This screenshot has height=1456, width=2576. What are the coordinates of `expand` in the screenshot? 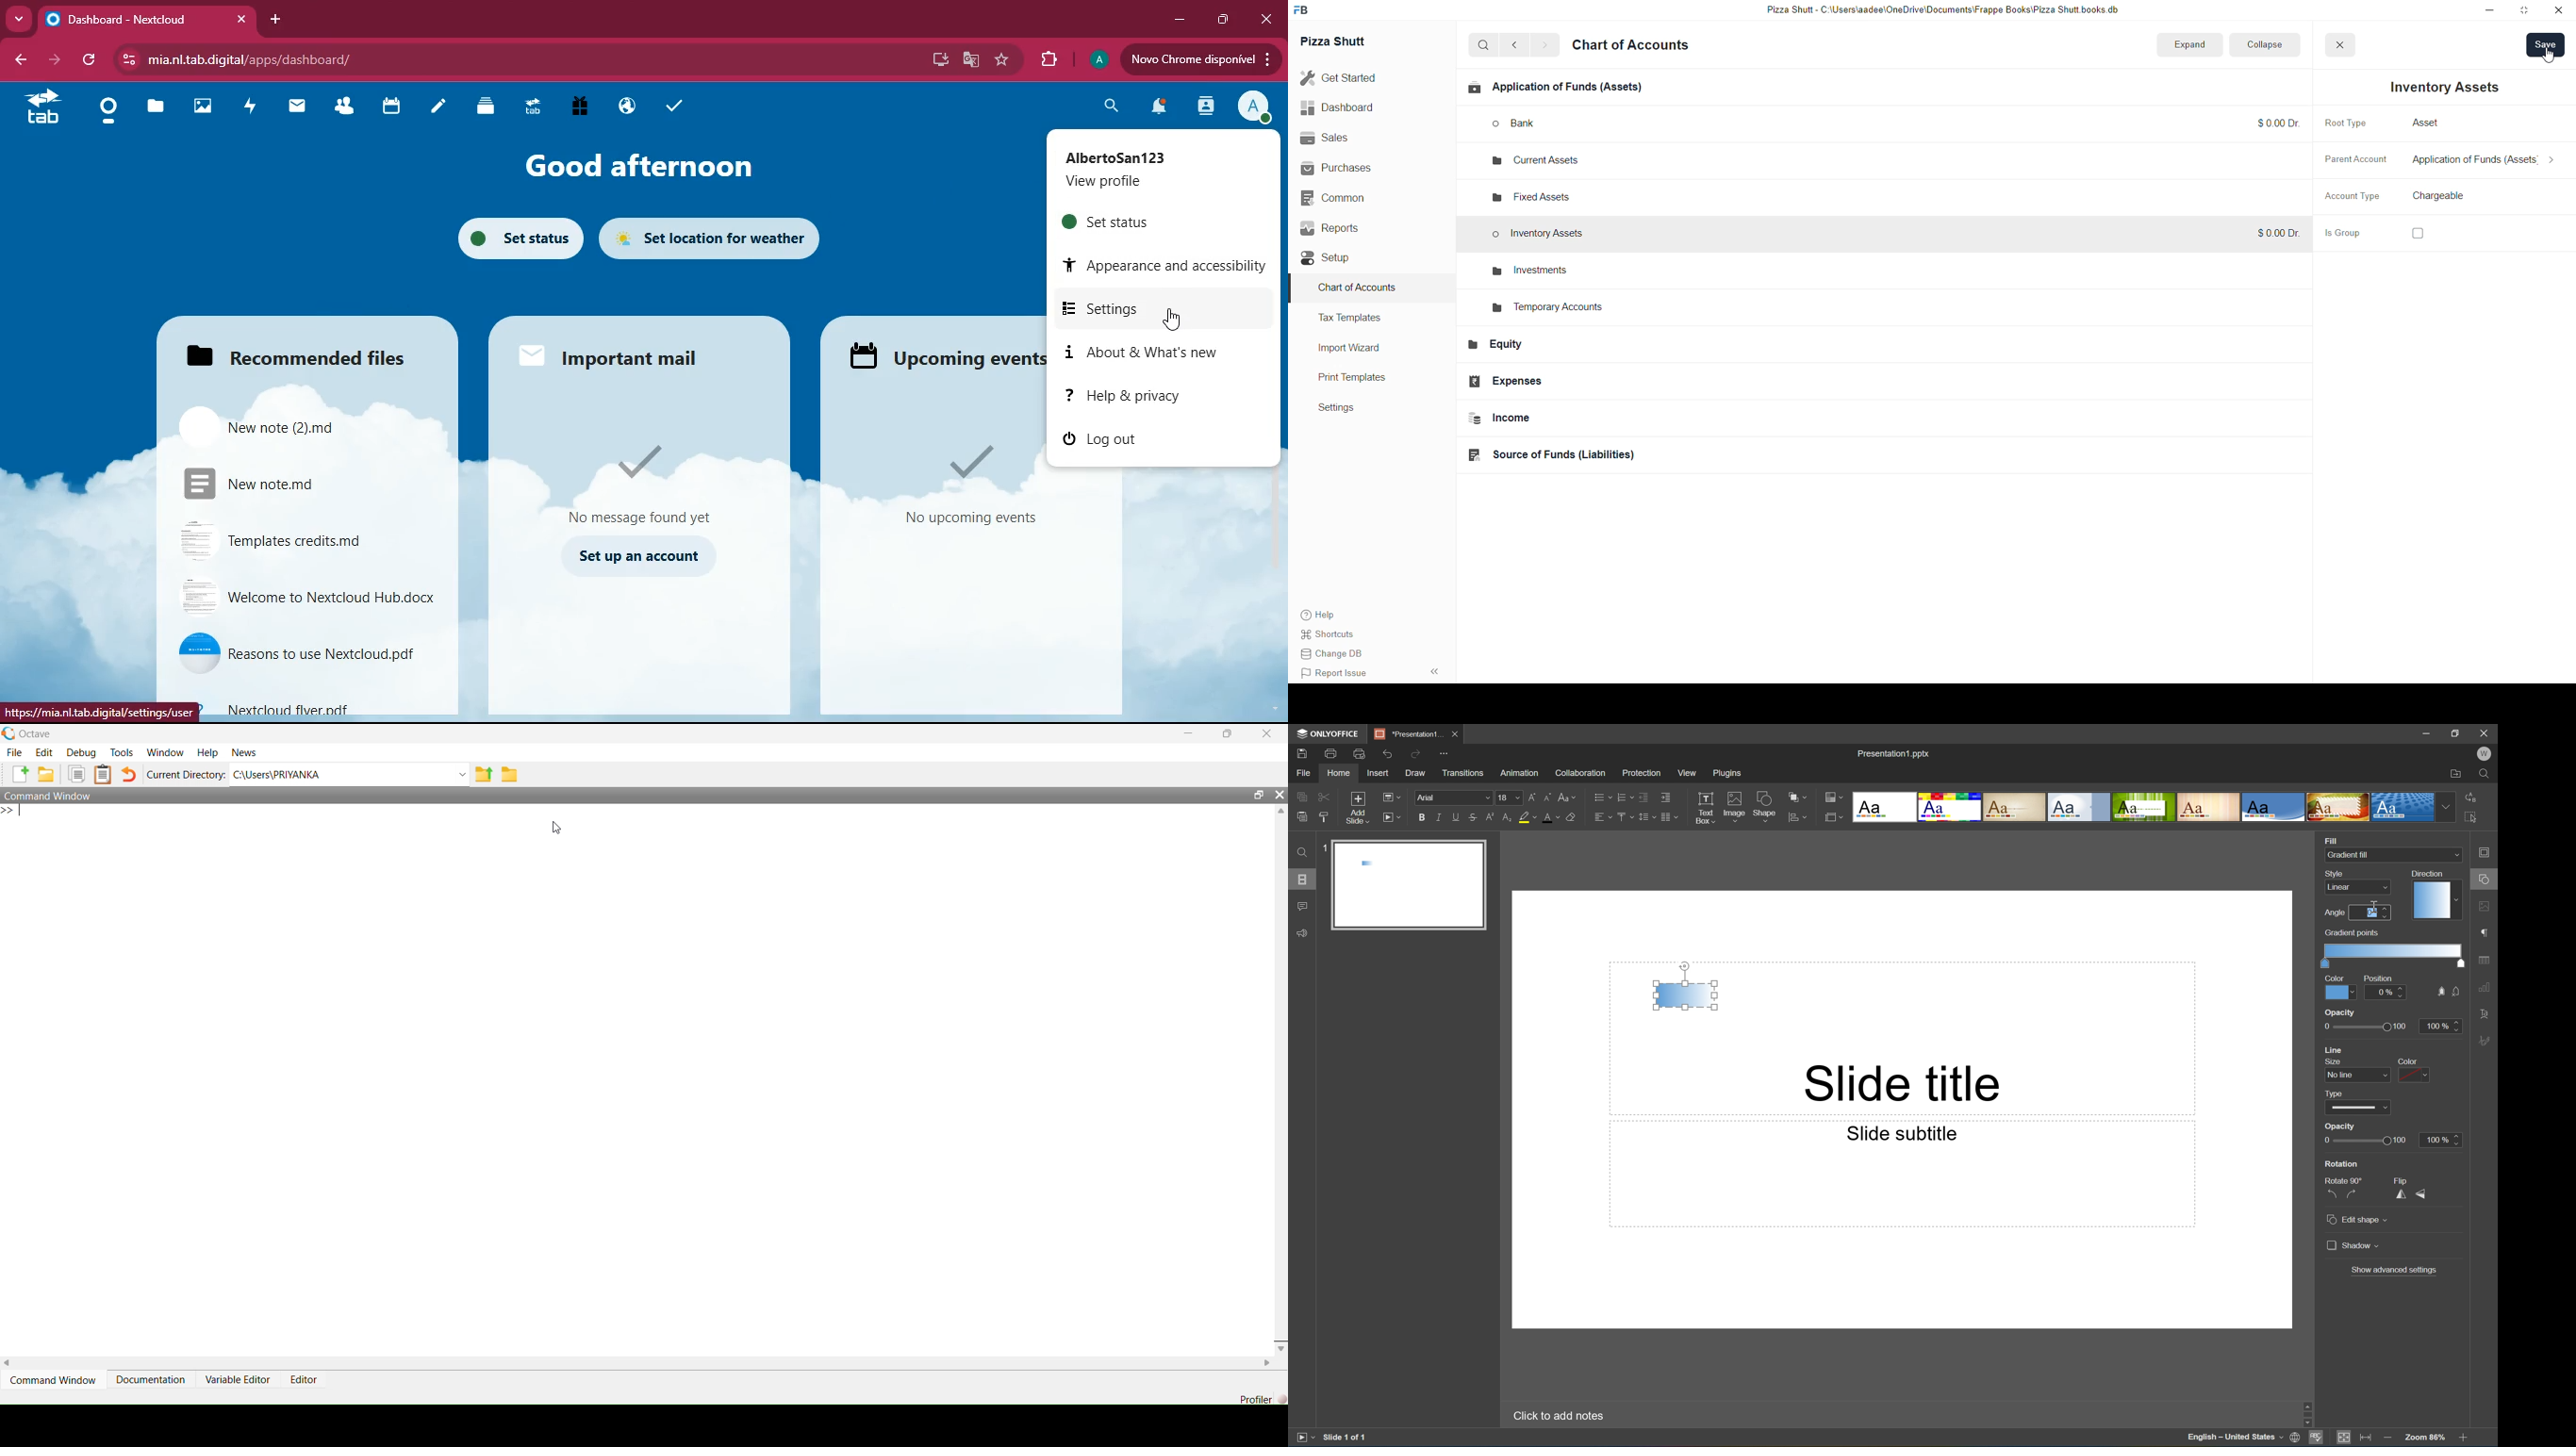 It's located at (2189, 44).